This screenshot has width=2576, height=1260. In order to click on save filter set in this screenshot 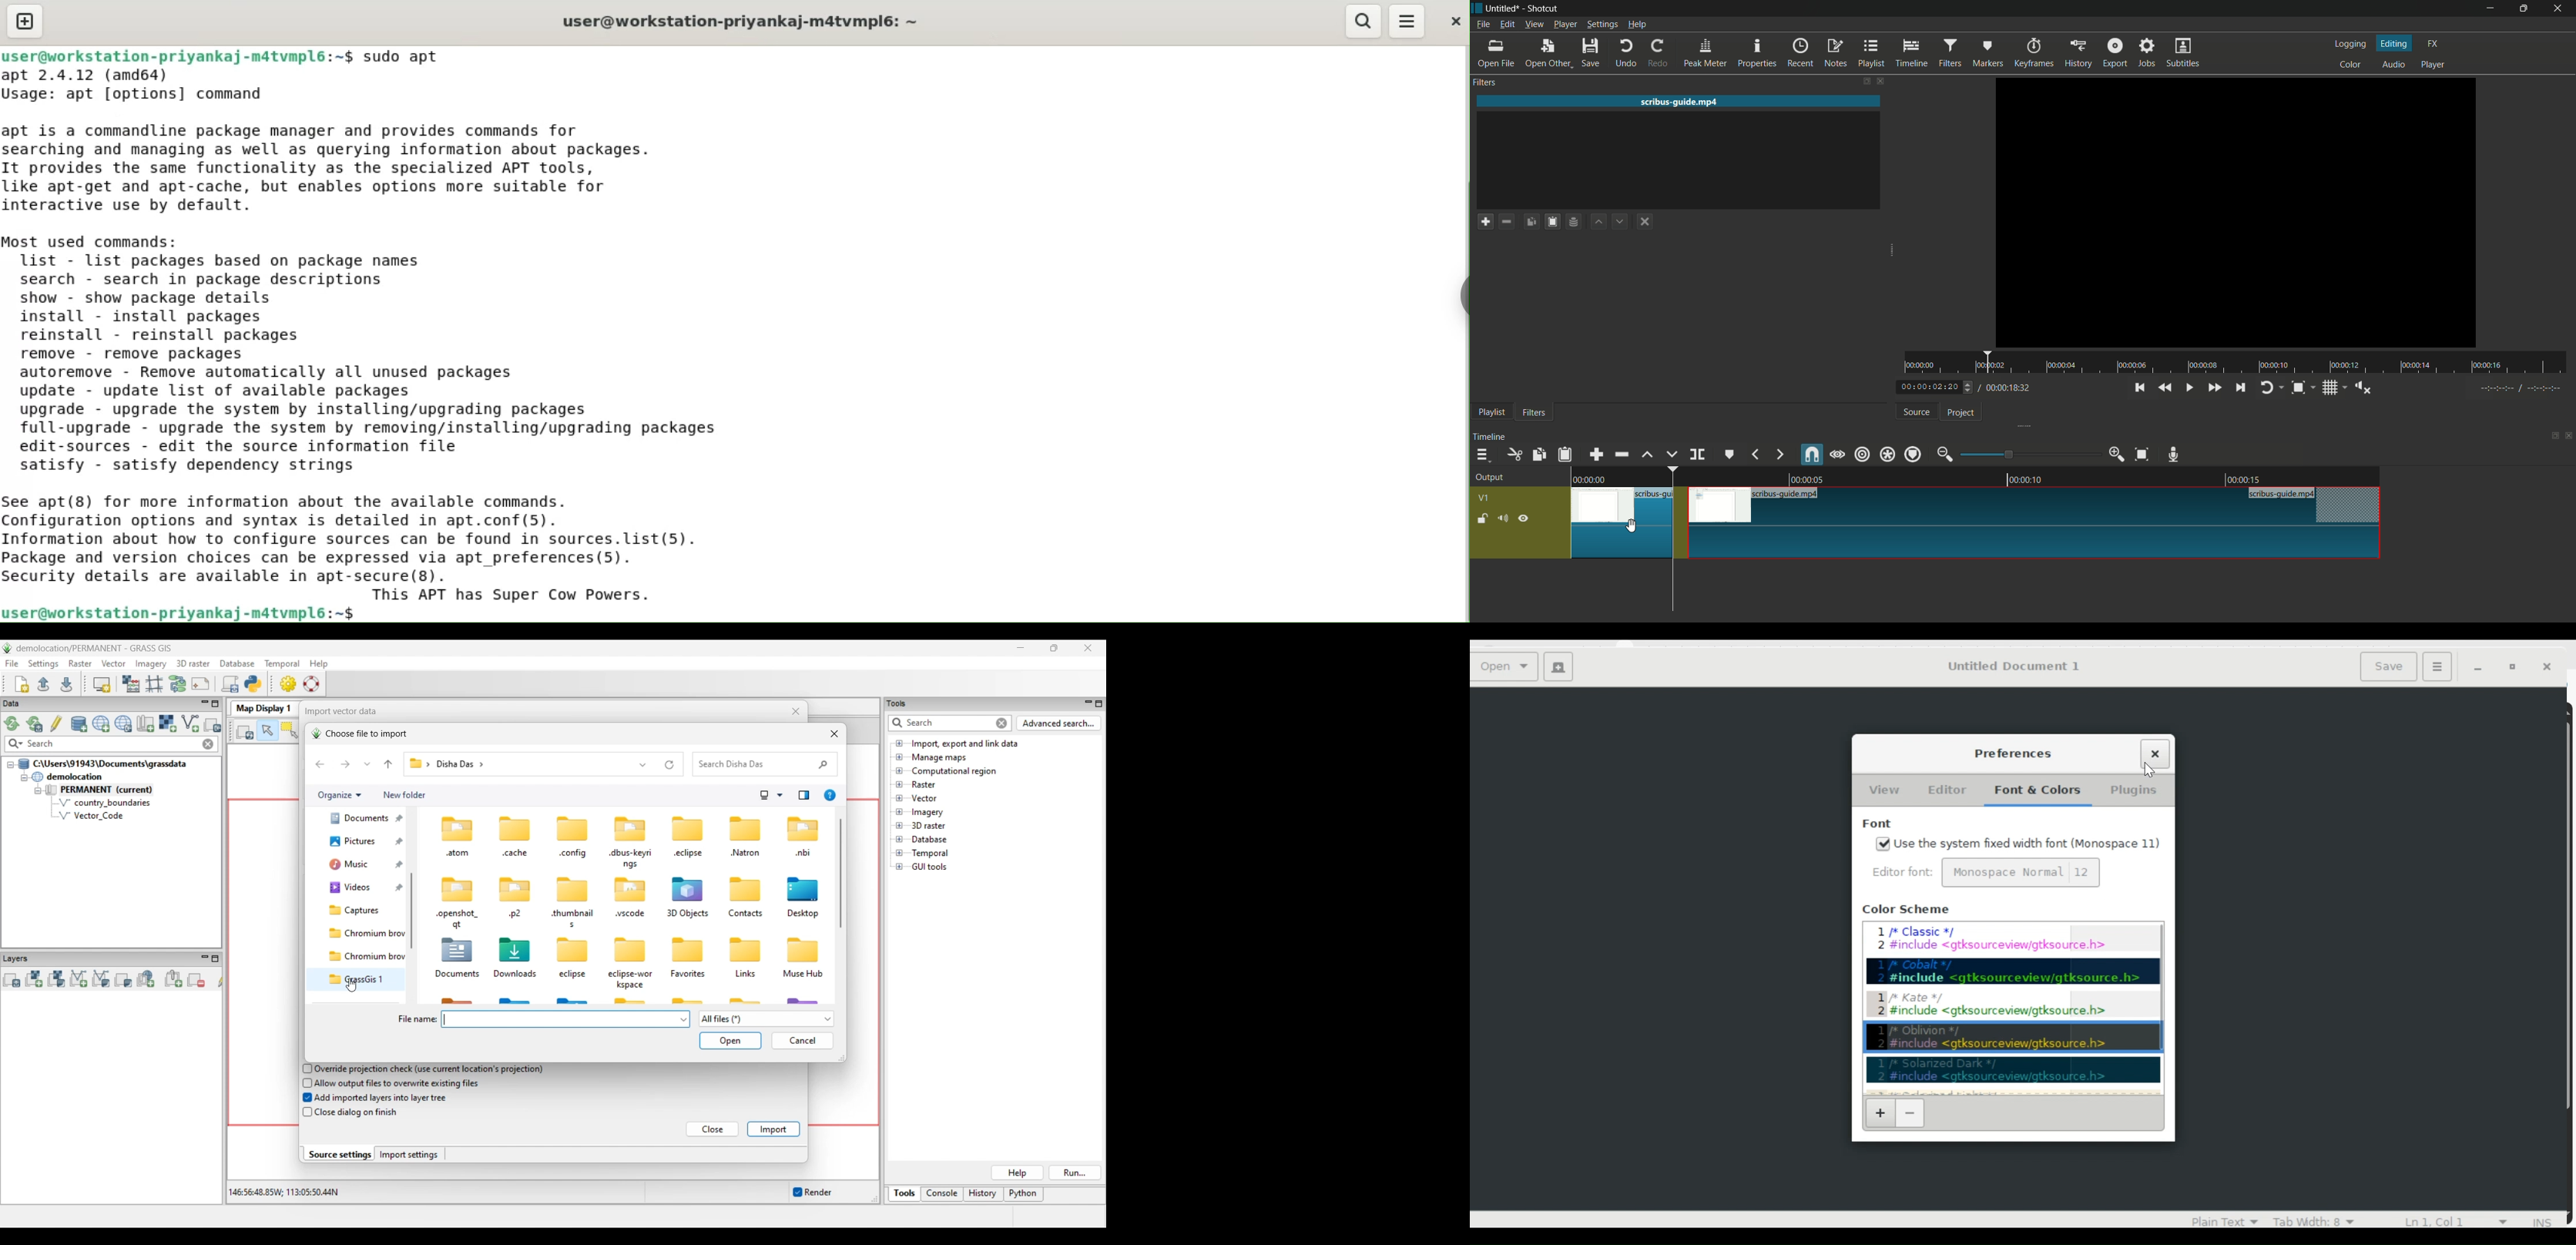, I will do `click(1574, 222)`.